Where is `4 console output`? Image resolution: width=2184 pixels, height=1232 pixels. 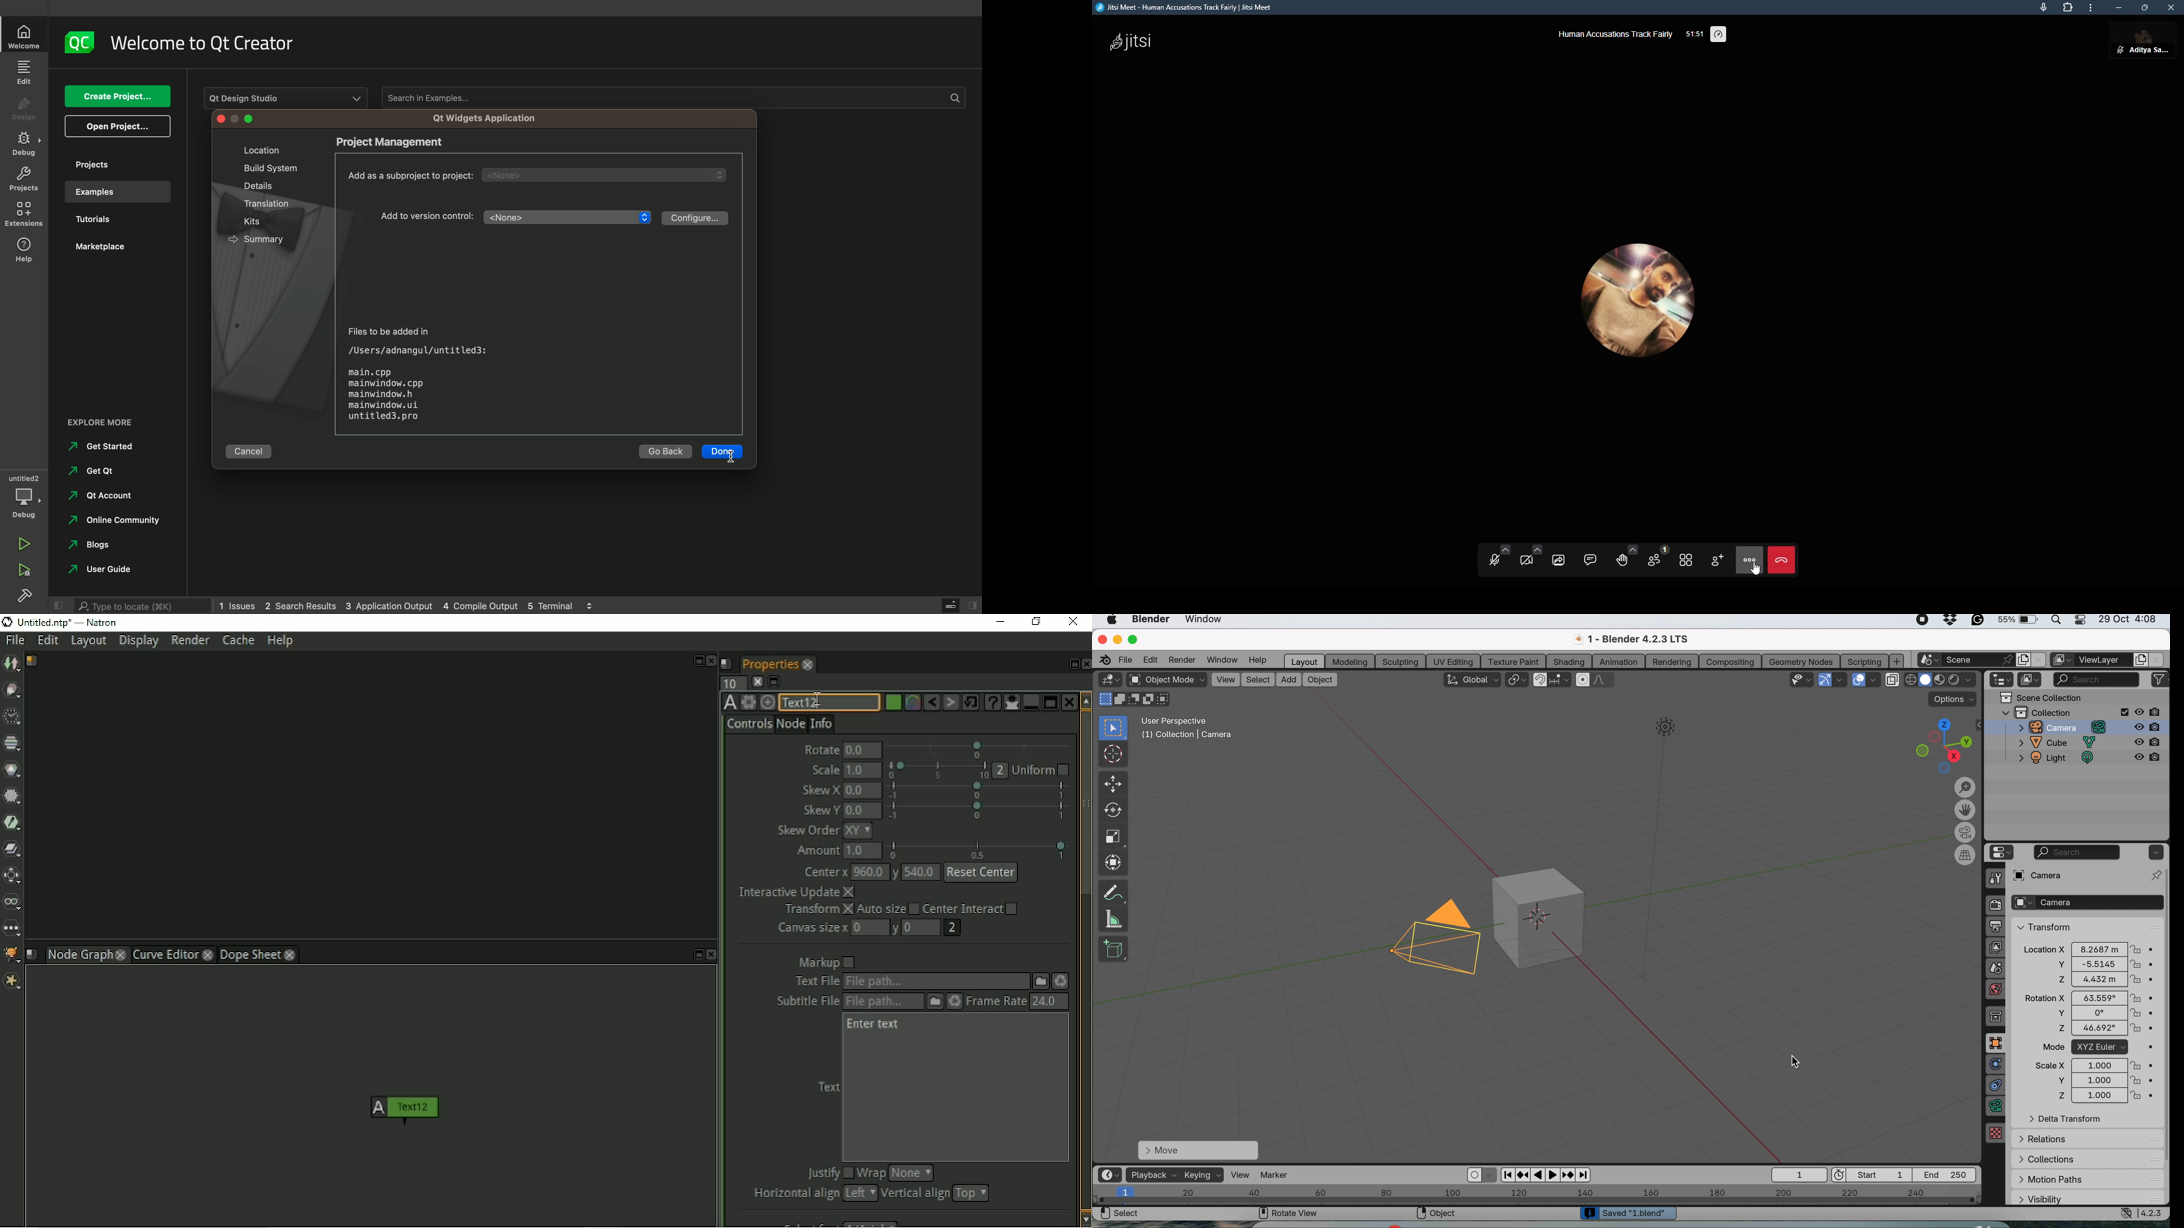 4 console output is located at coordinates (482, 606).